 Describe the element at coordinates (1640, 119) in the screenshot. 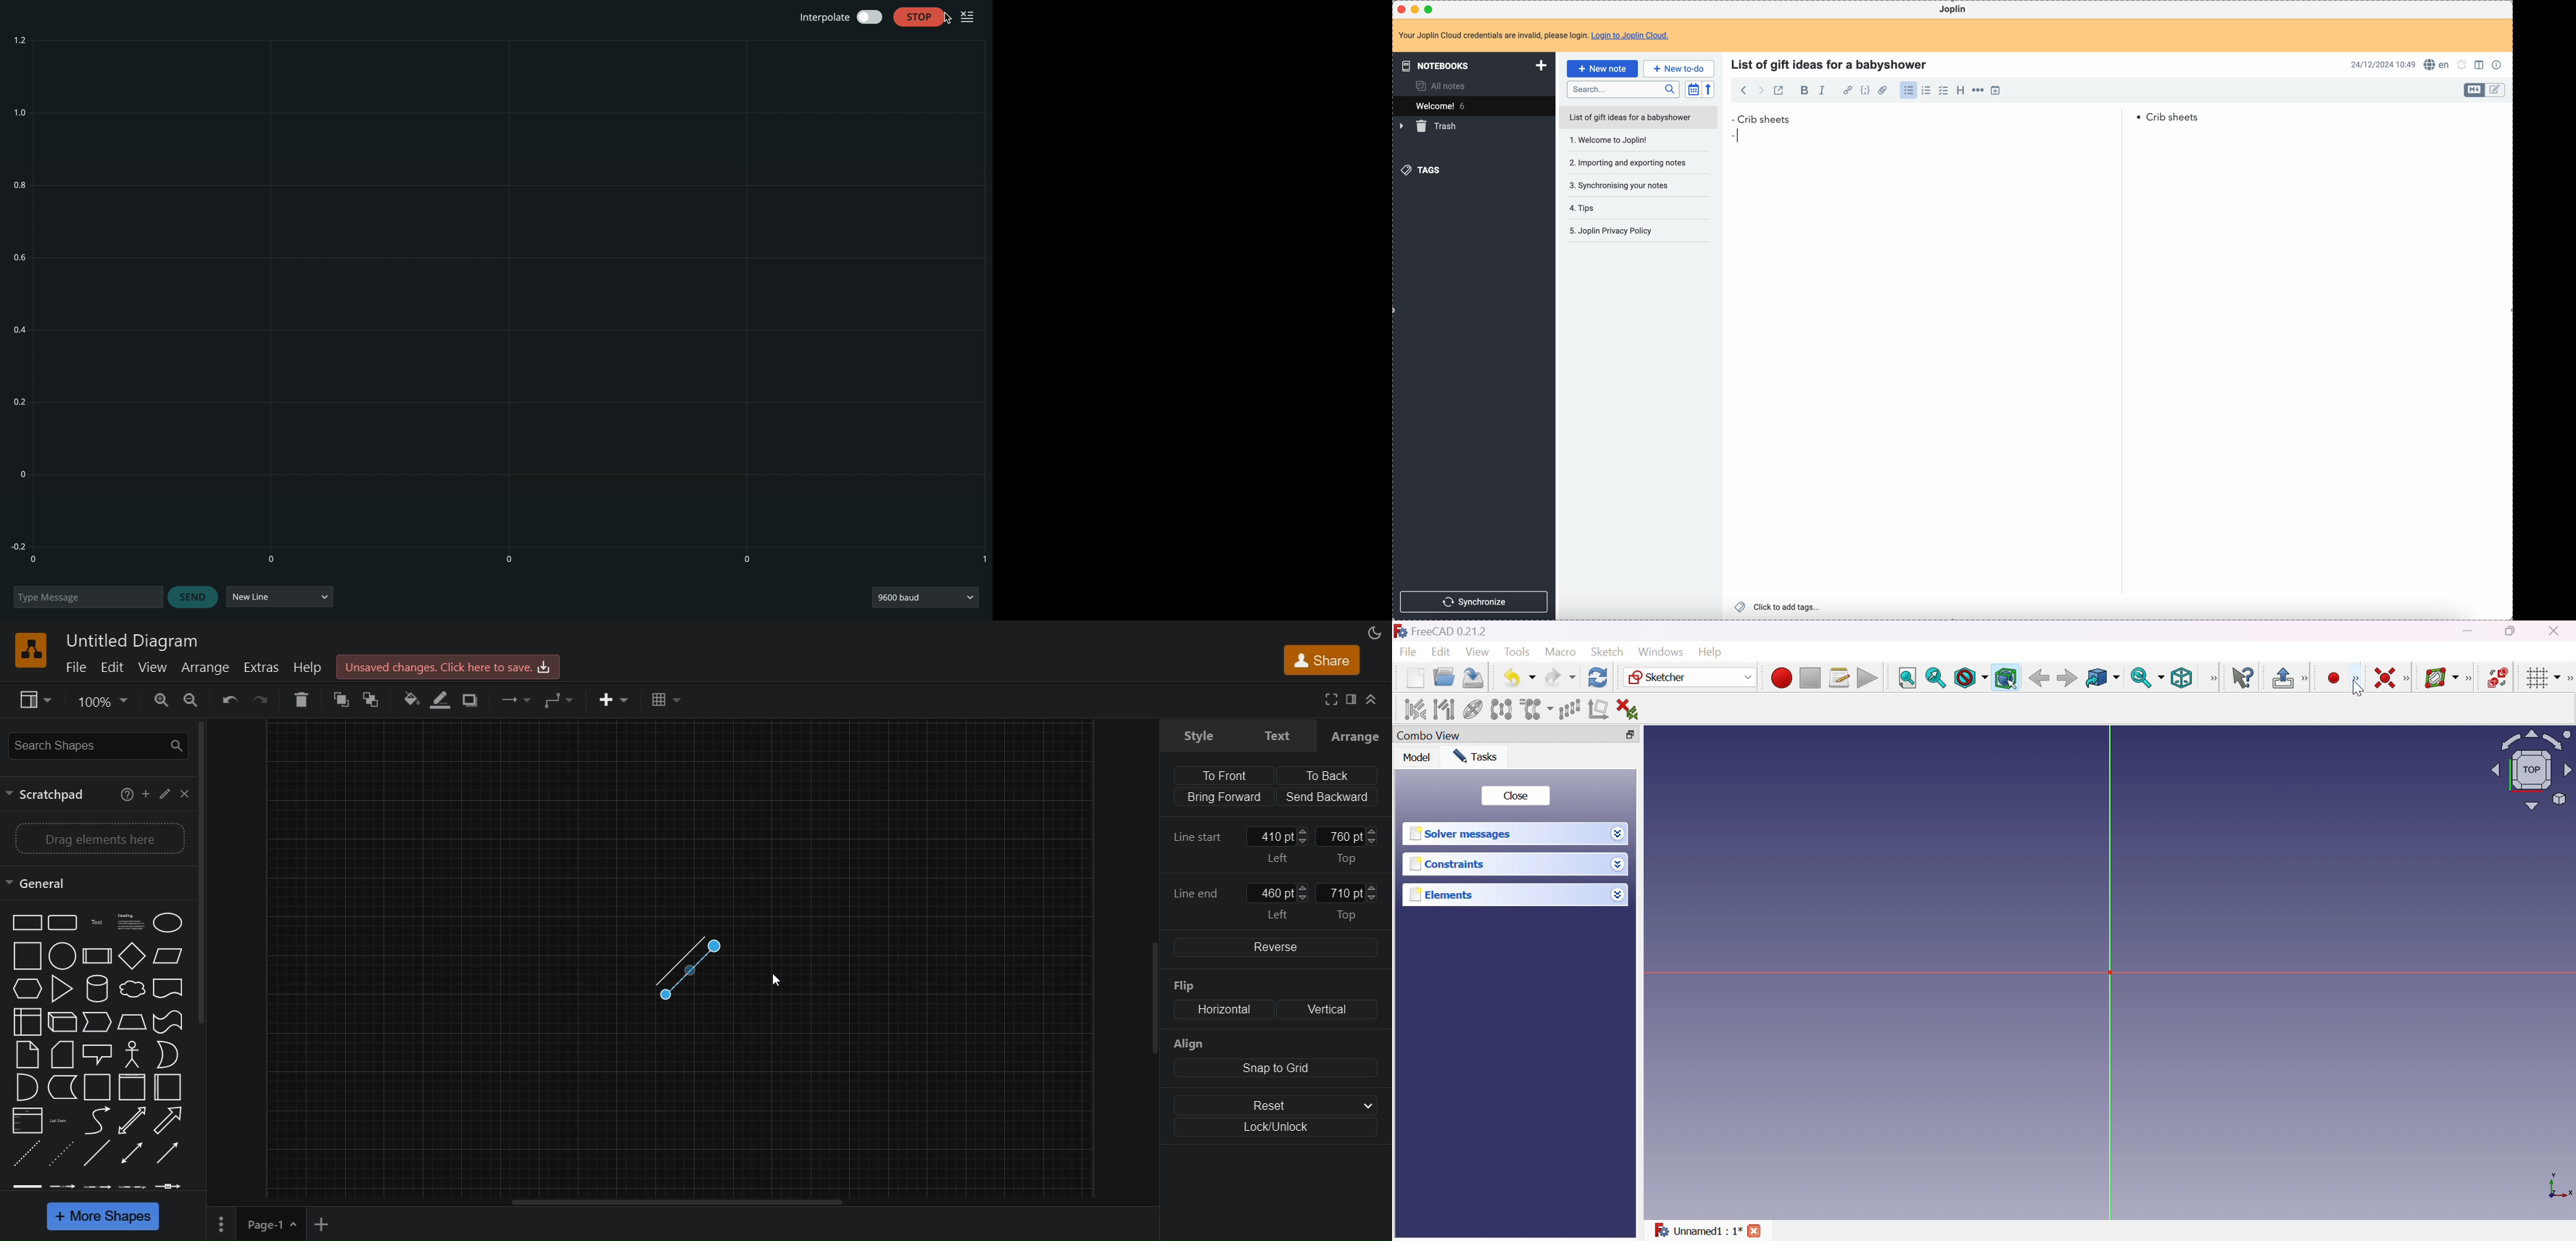

I see `list of gift ideas for a babyshower` at that location.